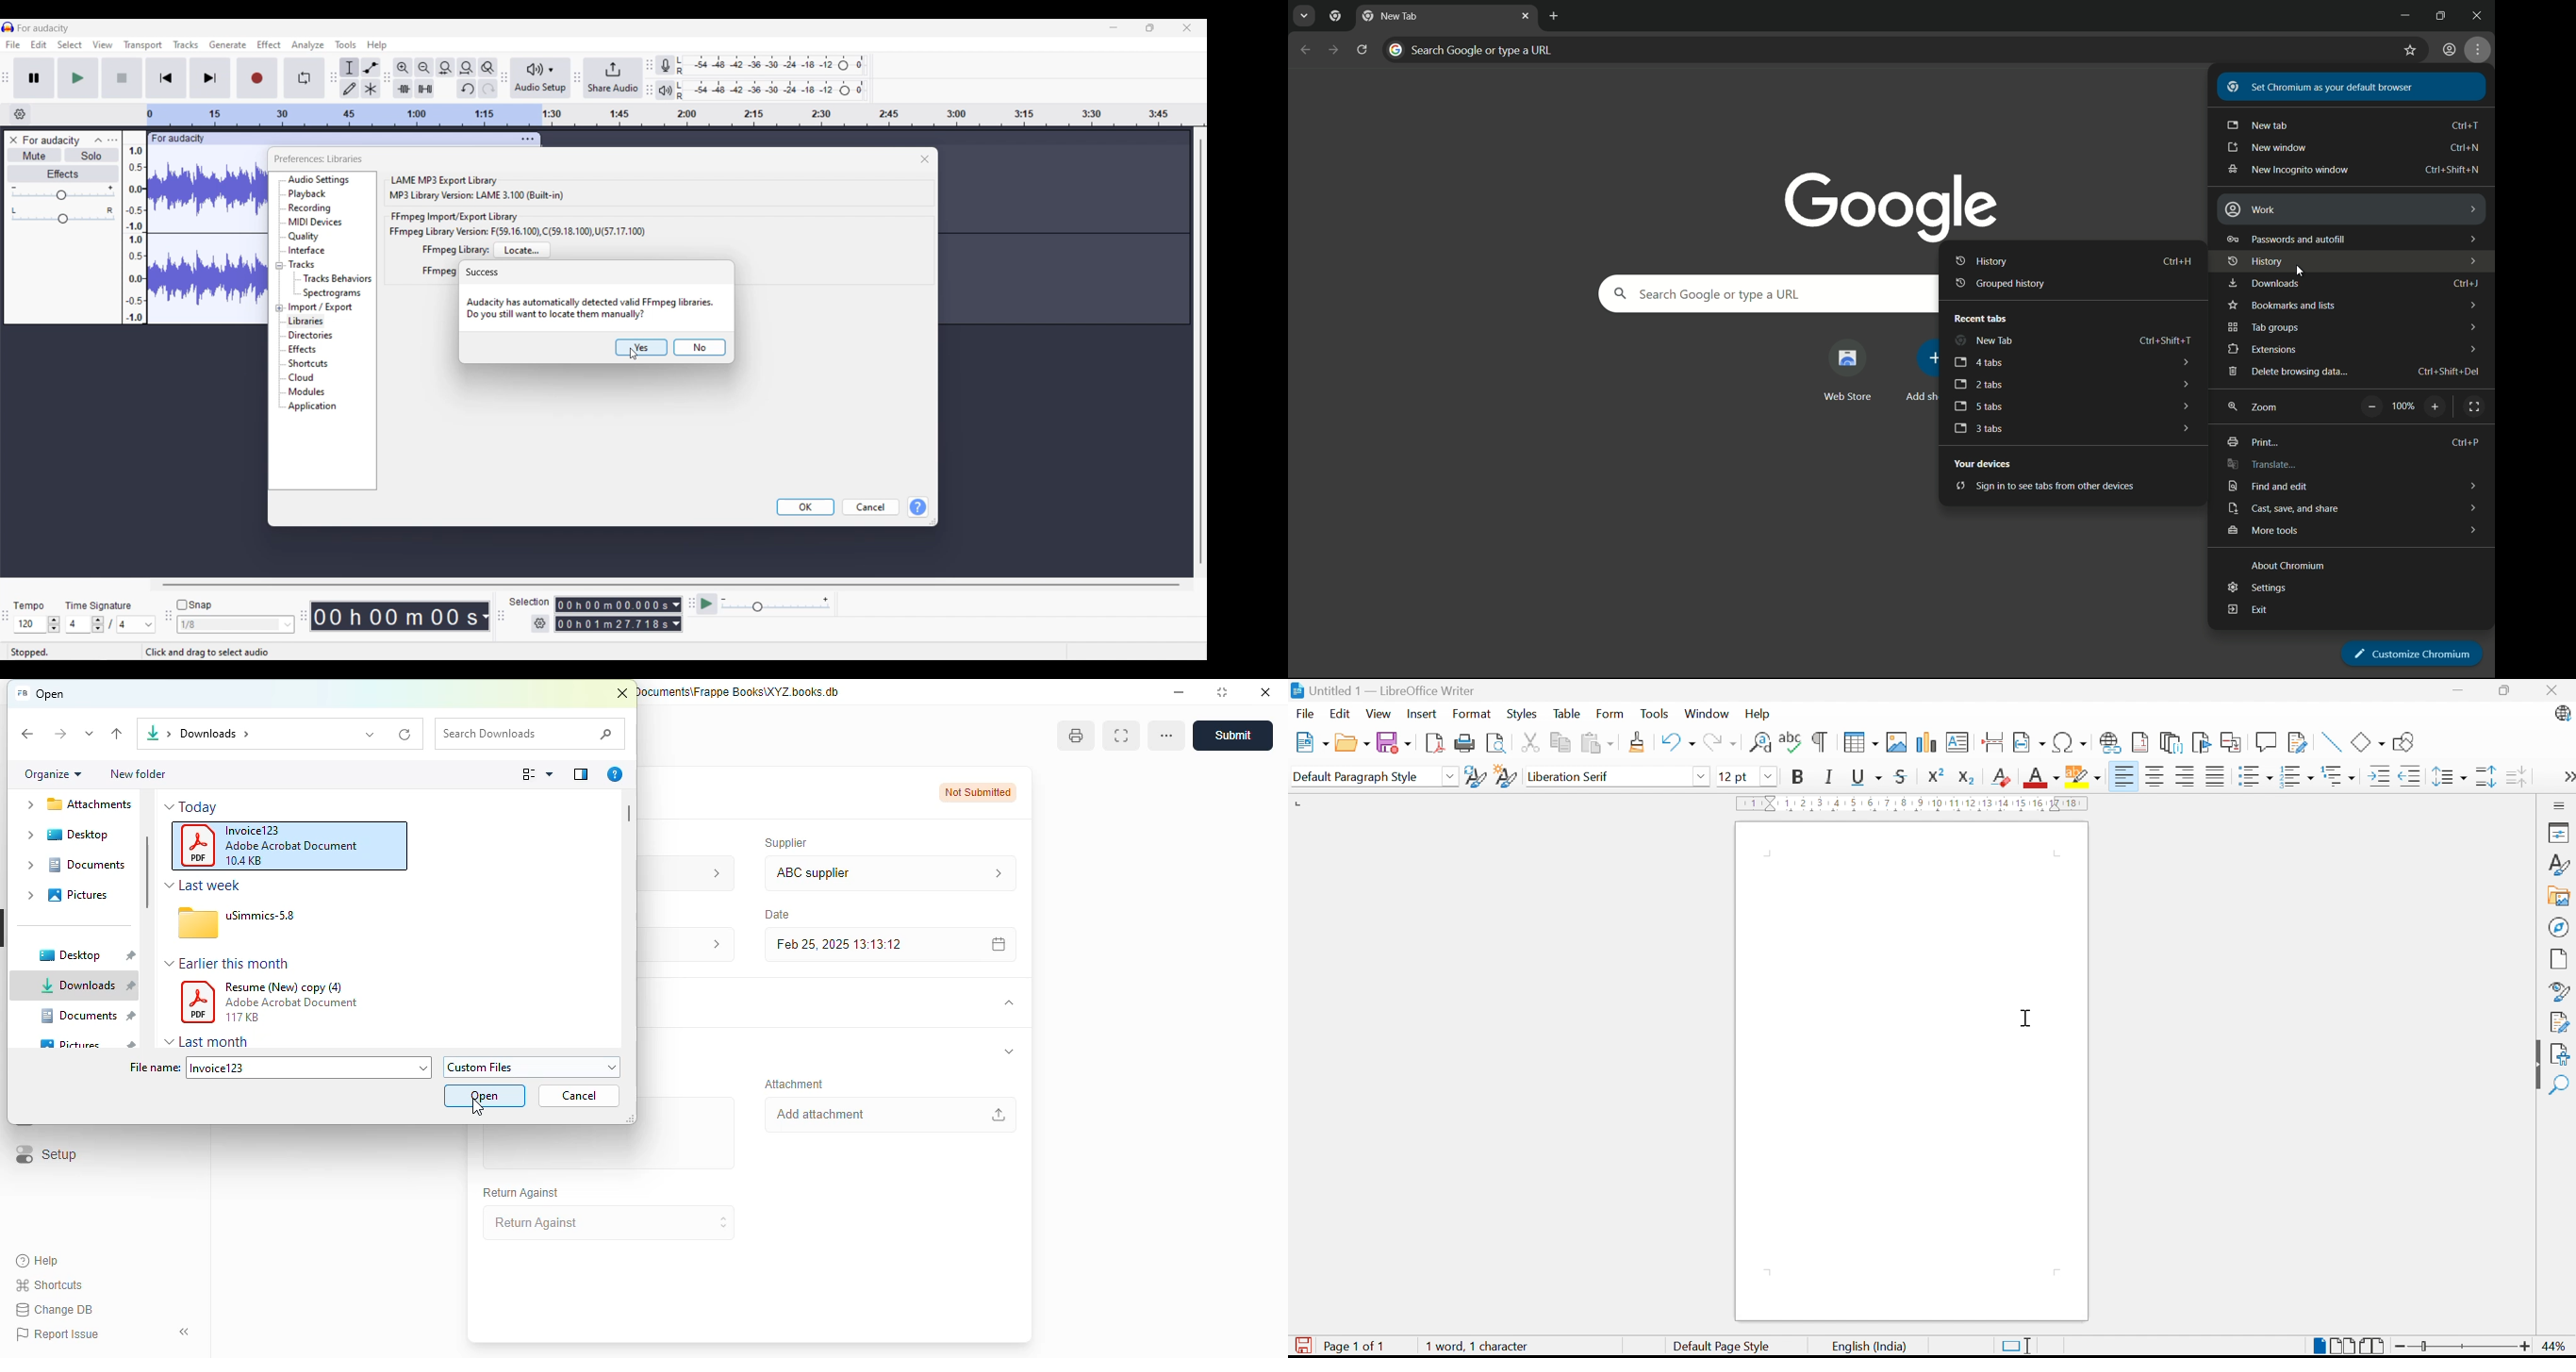 This screenshot has height=1372, width=2576. I want to click on Help, so click(918, 507).